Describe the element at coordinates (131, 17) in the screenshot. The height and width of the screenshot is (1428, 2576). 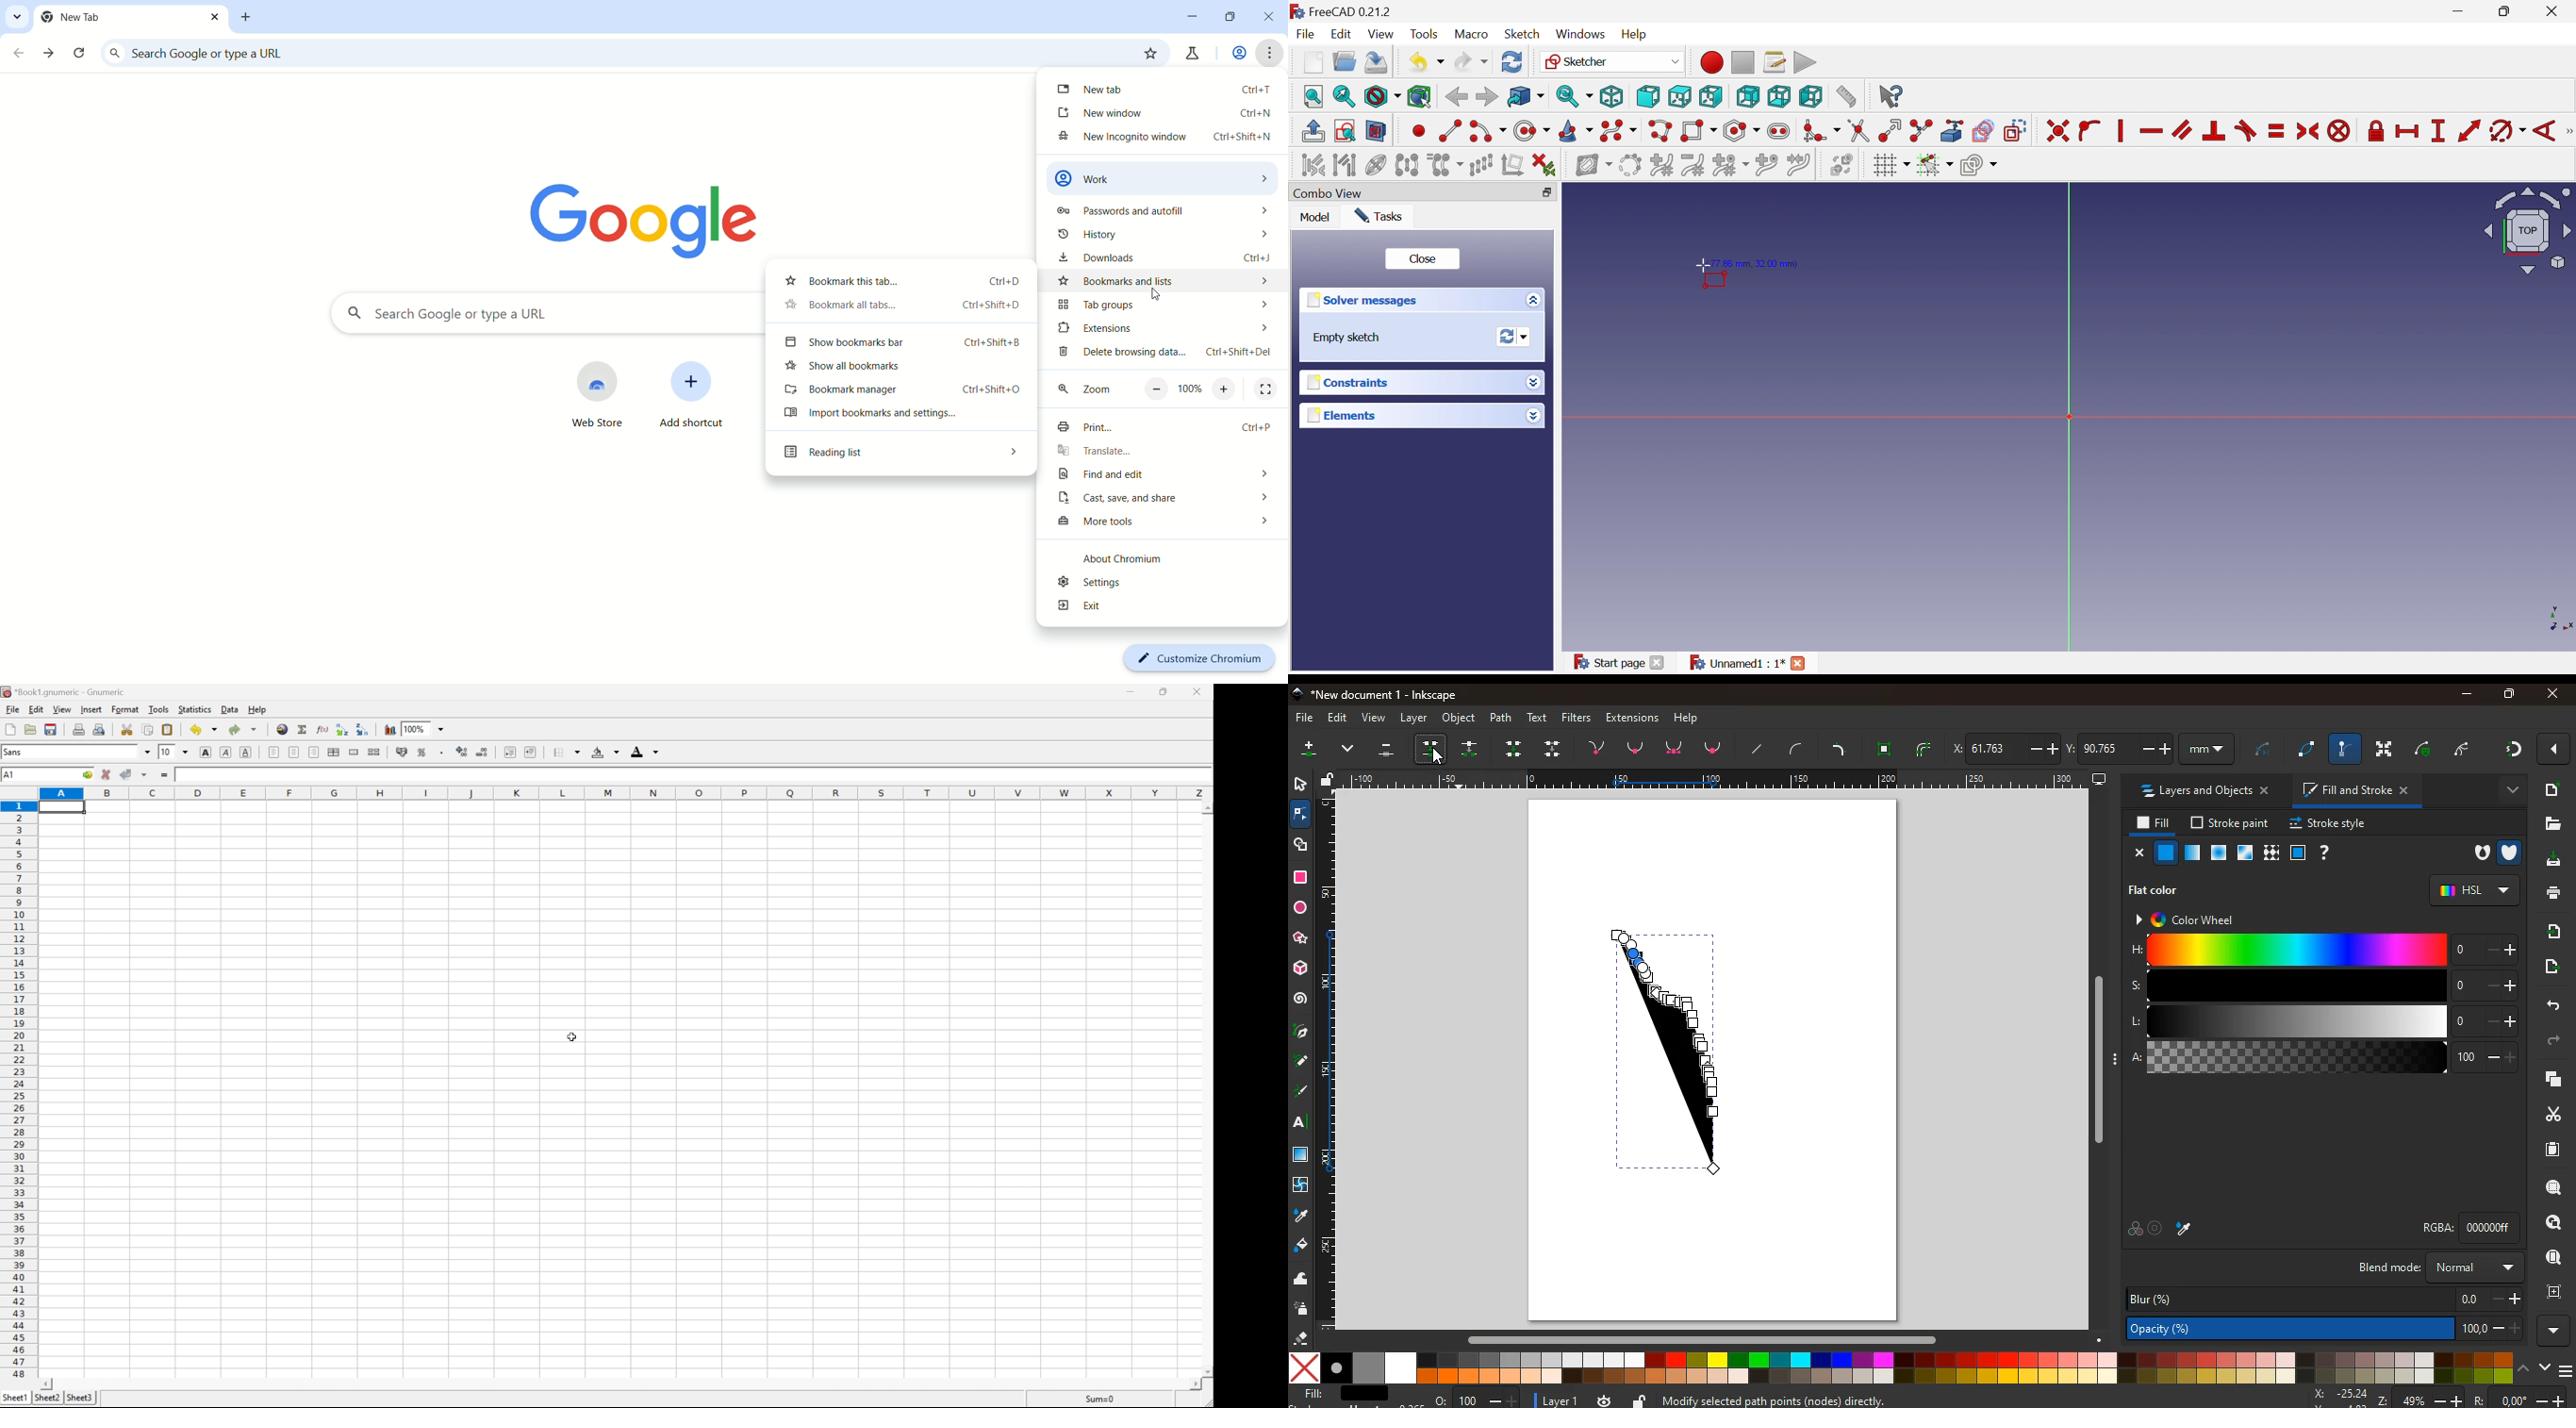
I see `current tab` at that location.